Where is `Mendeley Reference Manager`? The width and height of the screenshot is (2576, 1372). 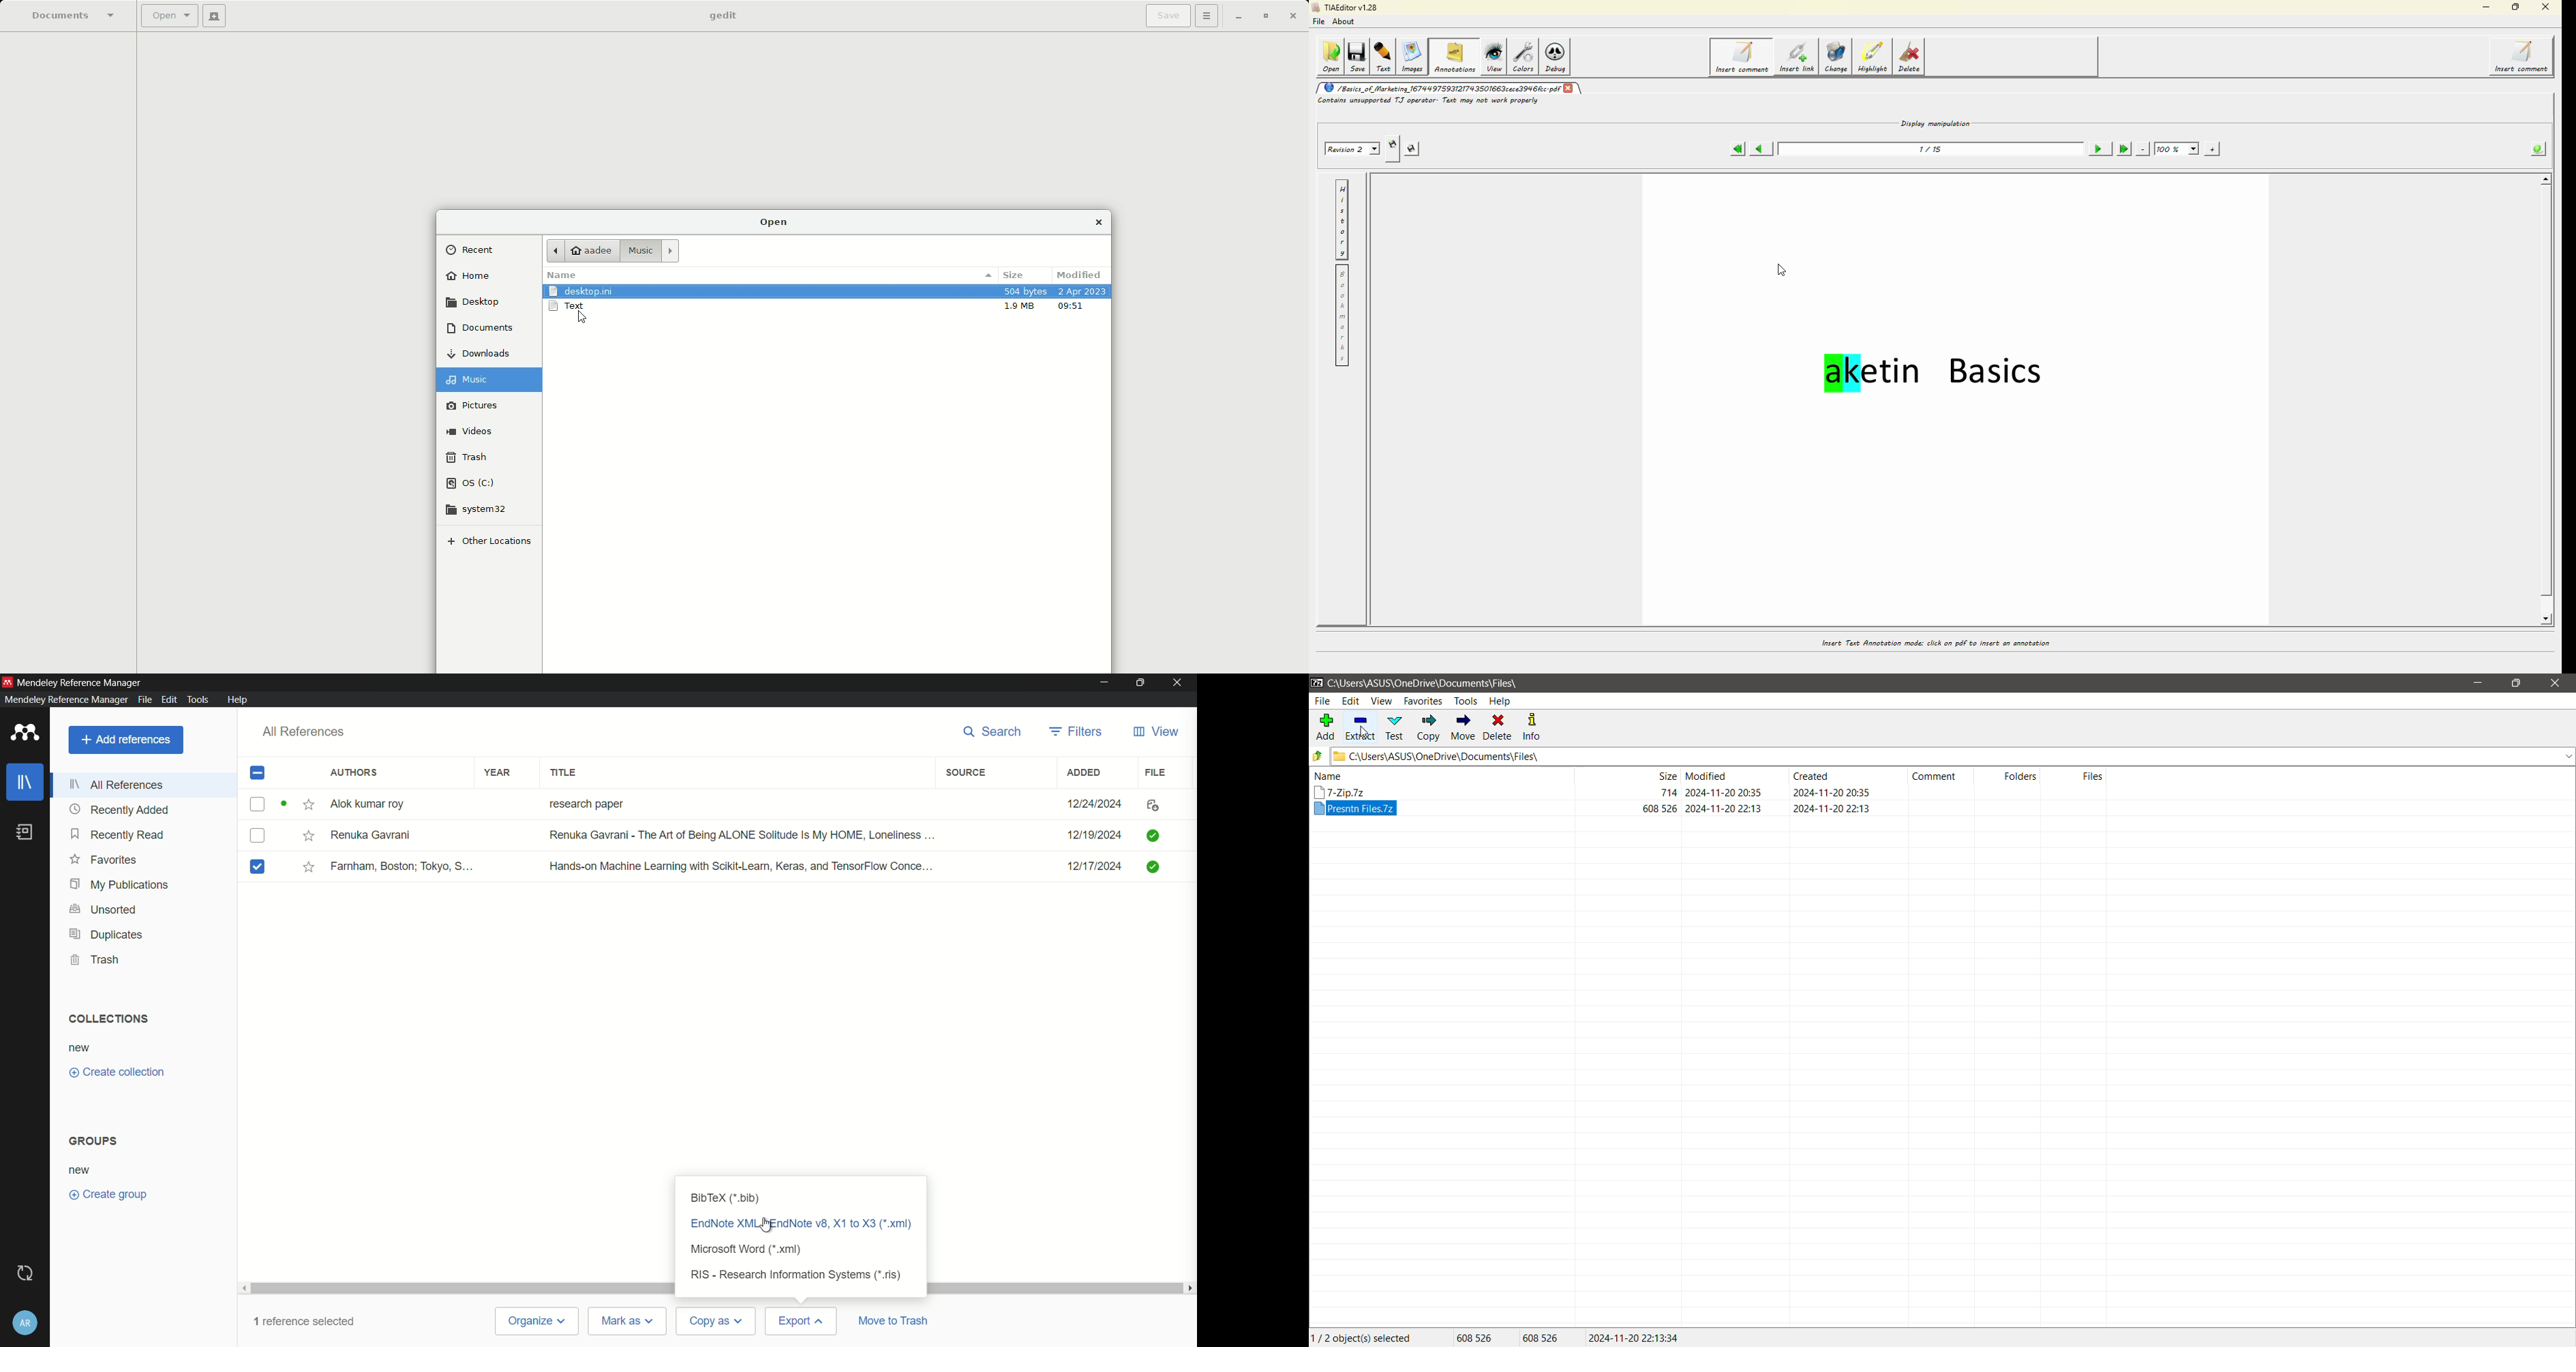 Mendeley Reference Manager is located at coordinates (82, 683).